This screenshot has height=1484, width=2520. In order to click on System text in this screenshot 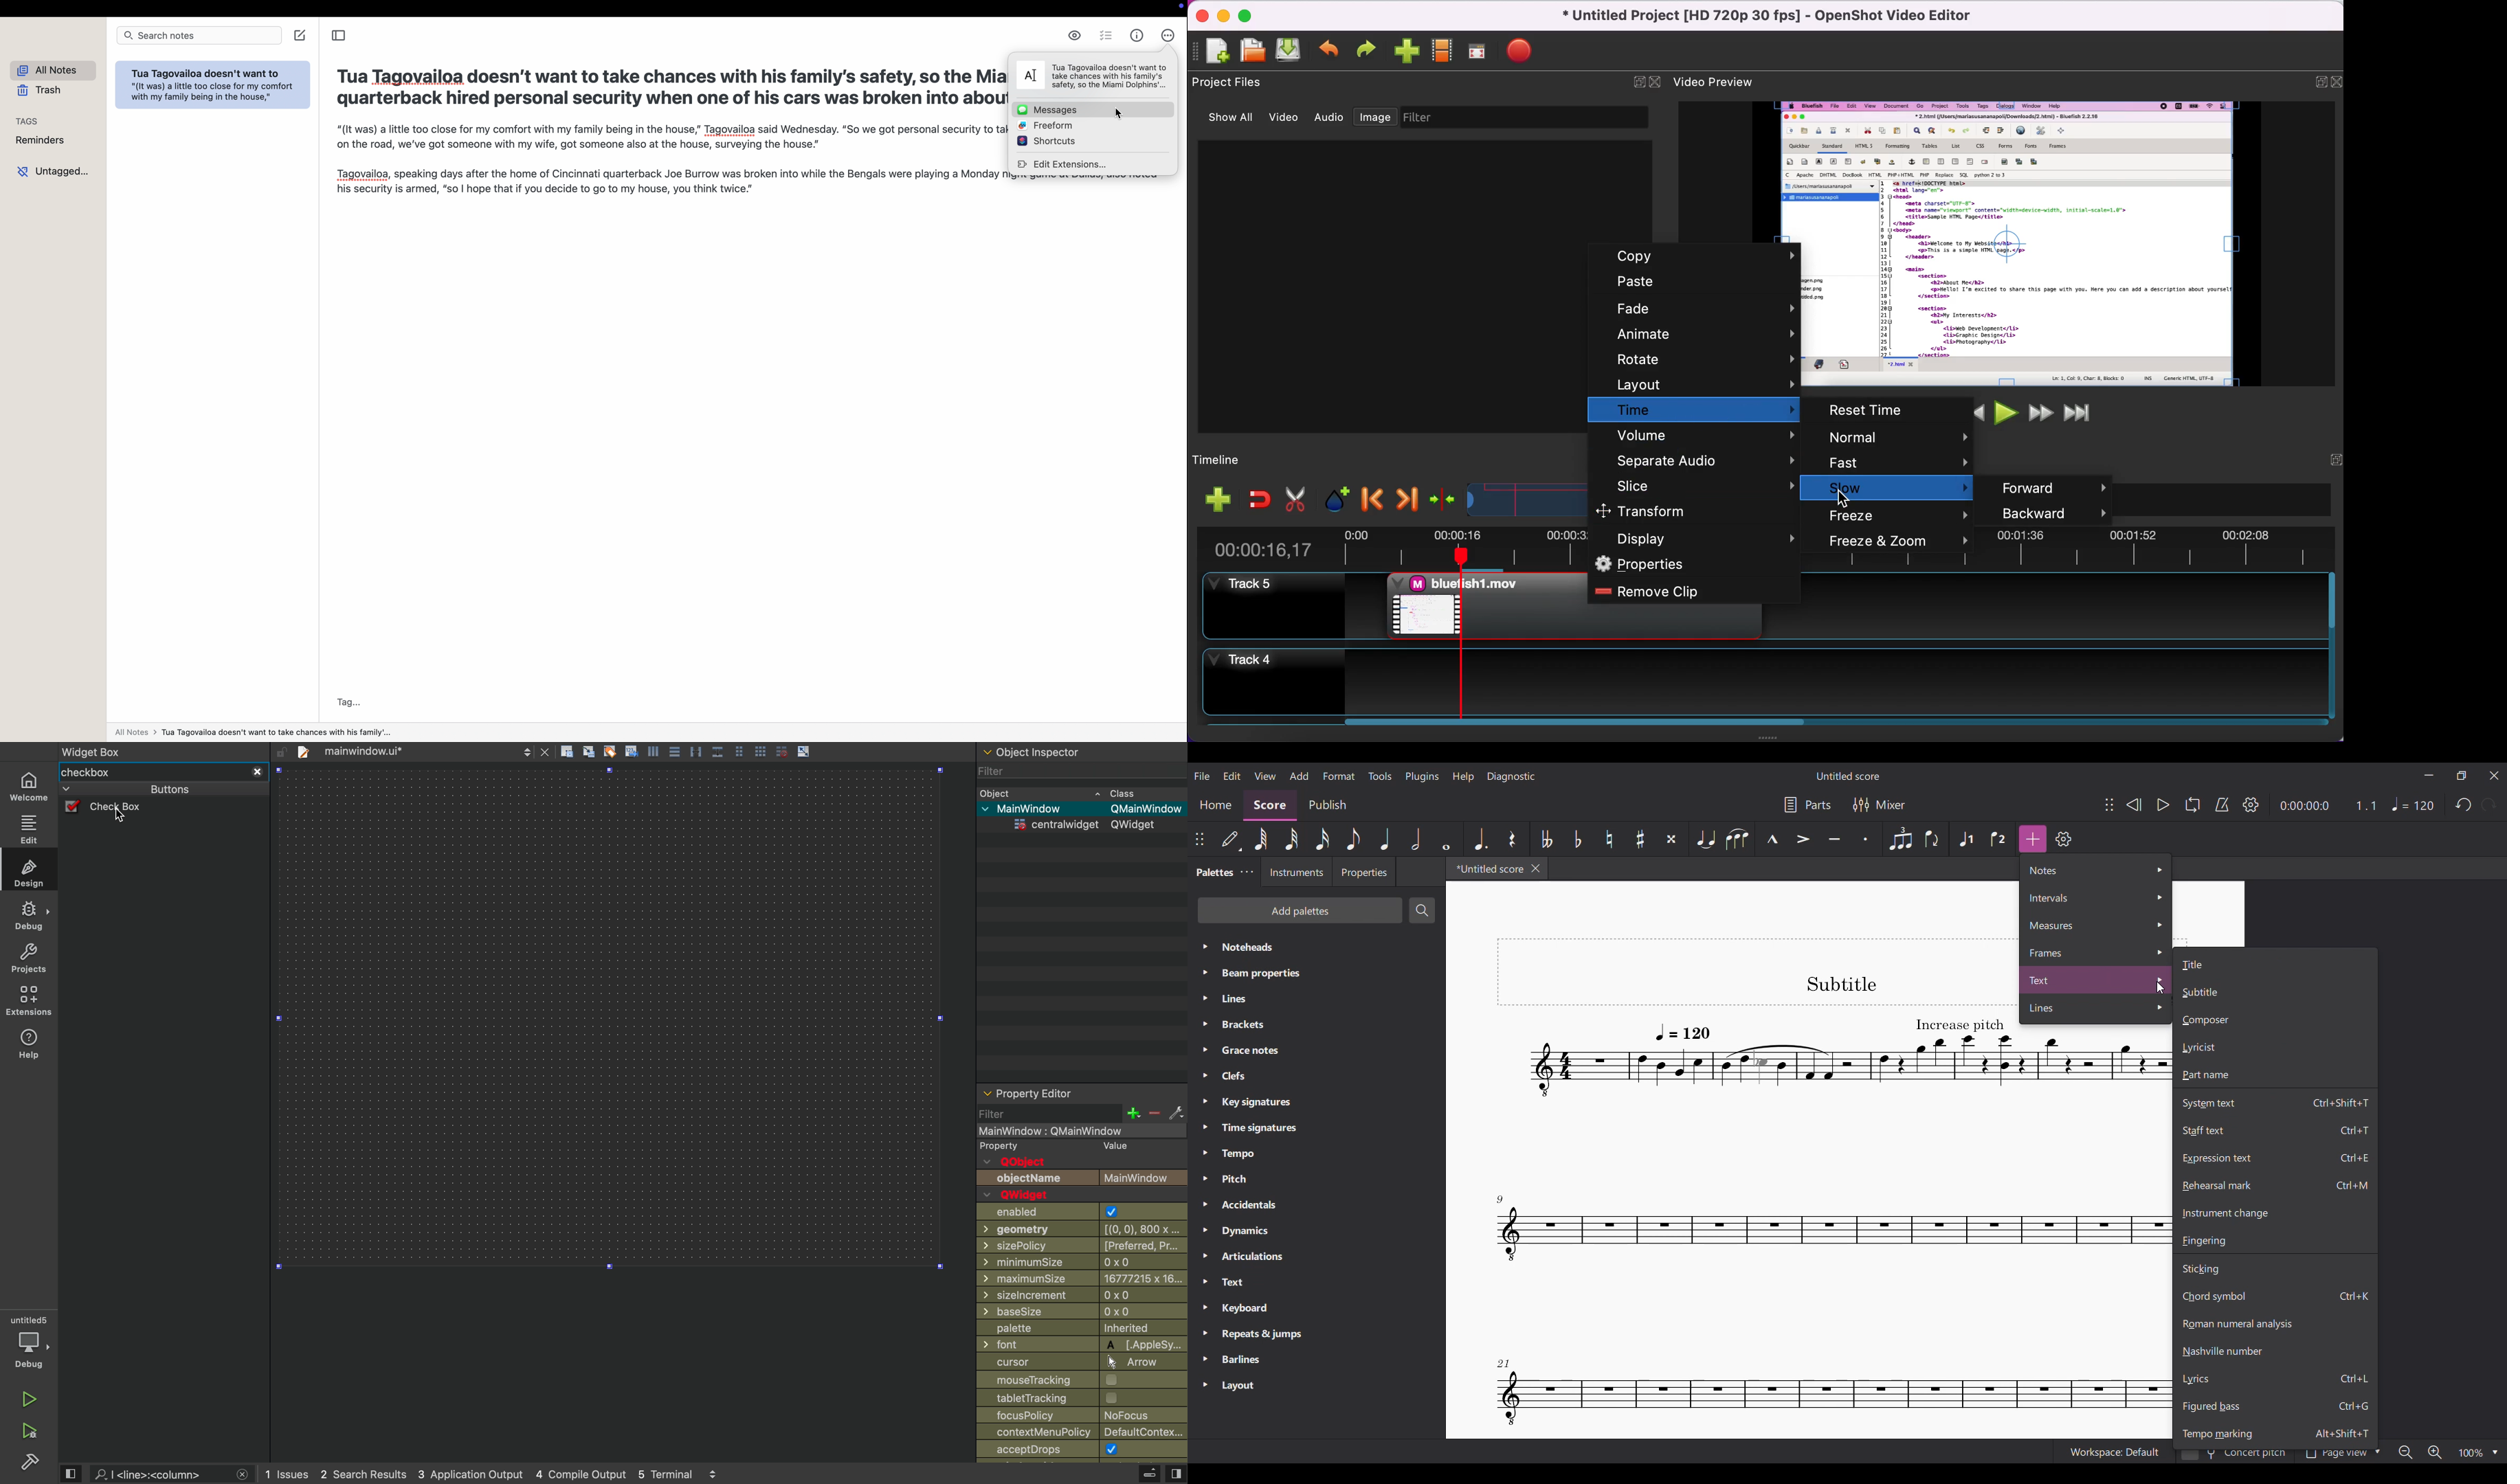, I will do `click(2275, 1101)`.